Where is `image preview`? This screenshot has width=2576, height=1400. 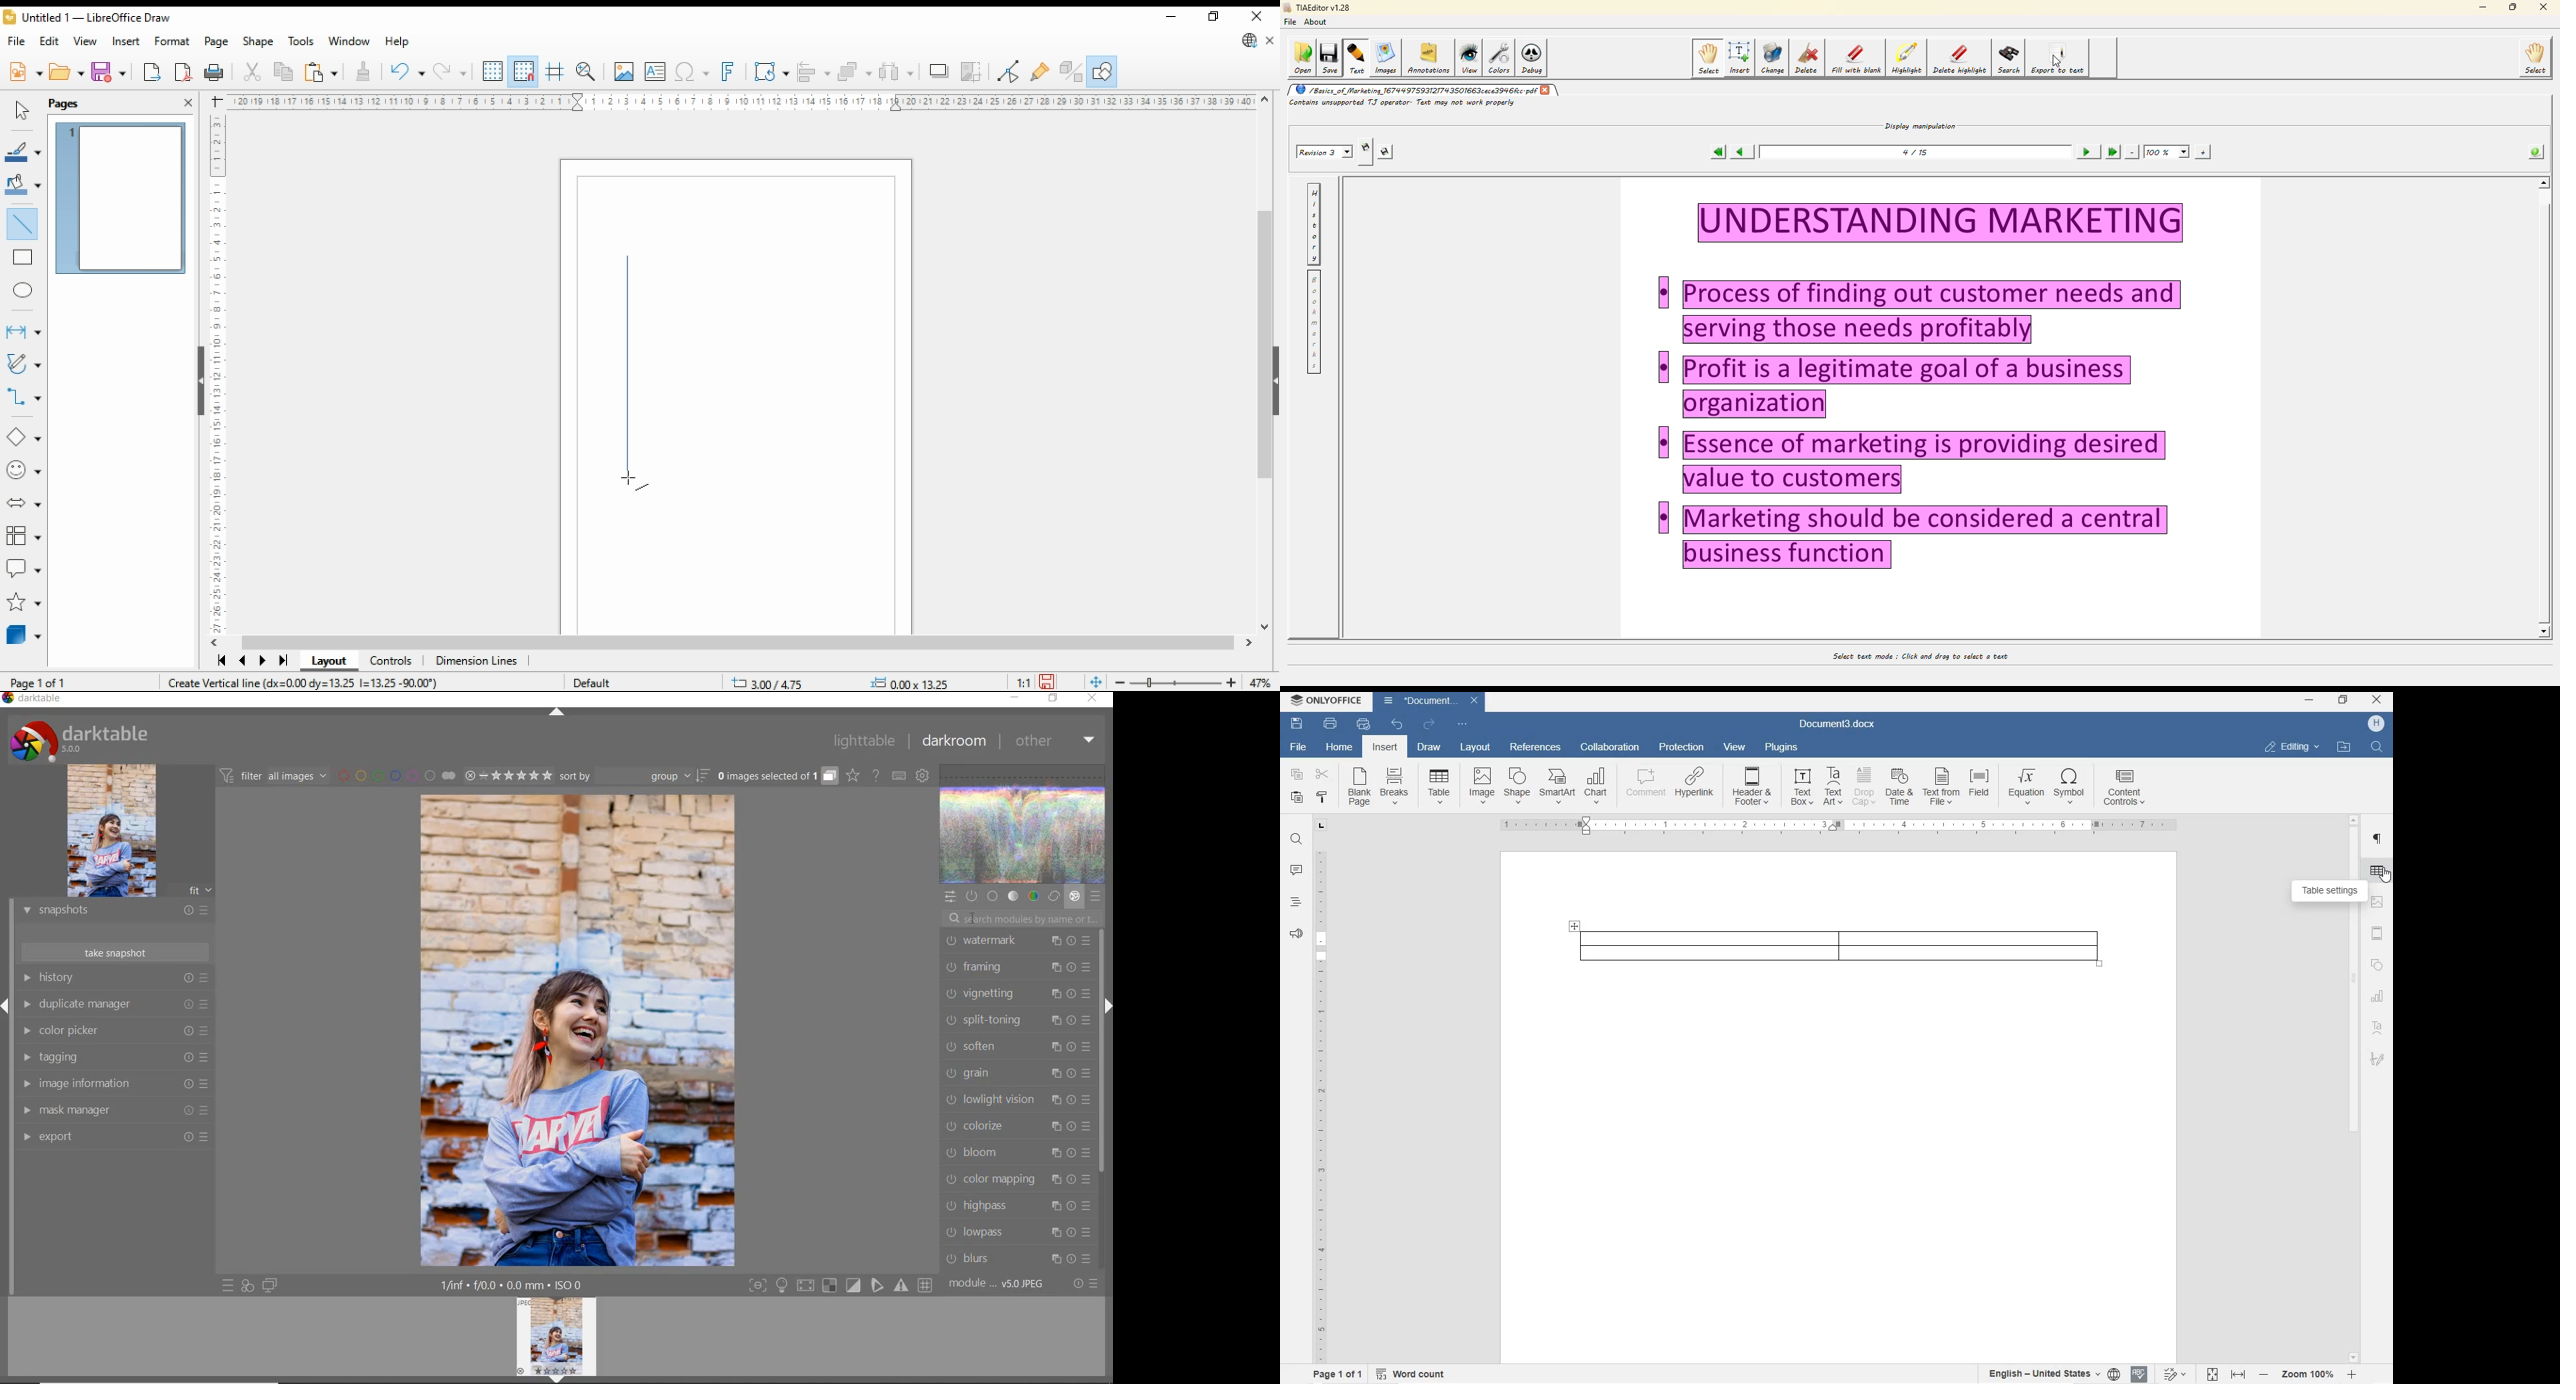
image preview is located at coordinates (560, 1340).